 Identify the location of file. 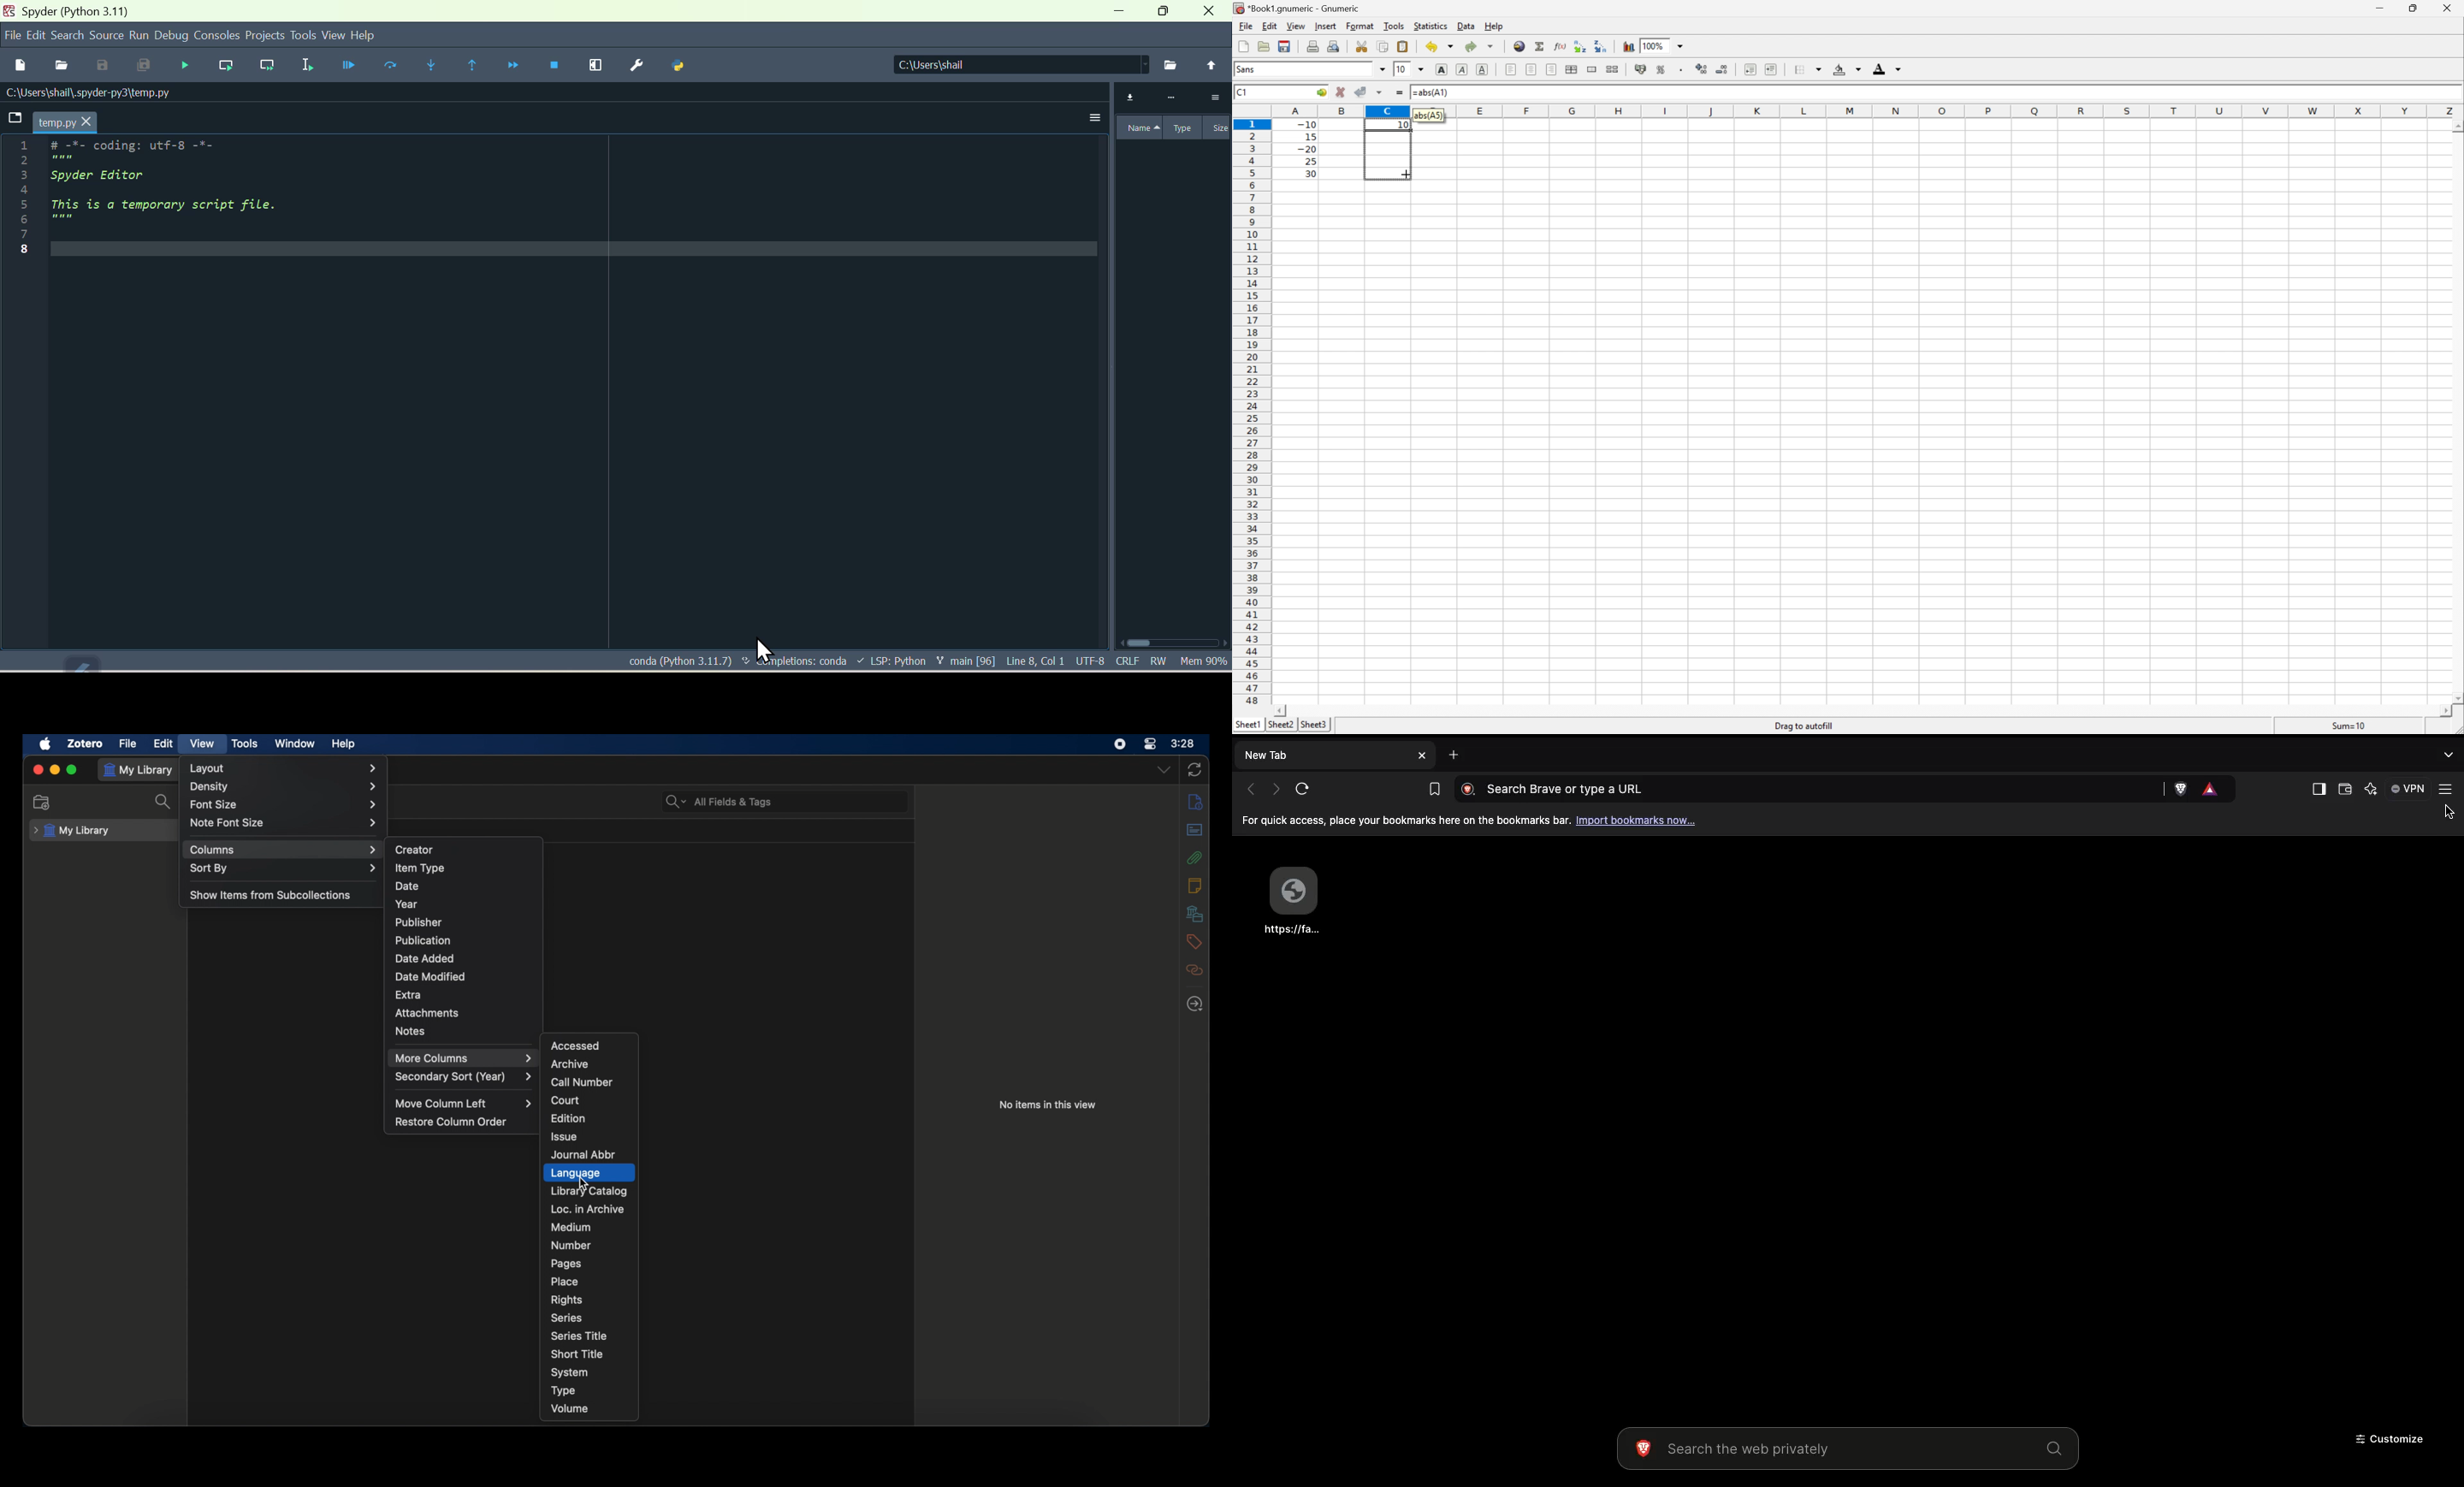
(13, 33).